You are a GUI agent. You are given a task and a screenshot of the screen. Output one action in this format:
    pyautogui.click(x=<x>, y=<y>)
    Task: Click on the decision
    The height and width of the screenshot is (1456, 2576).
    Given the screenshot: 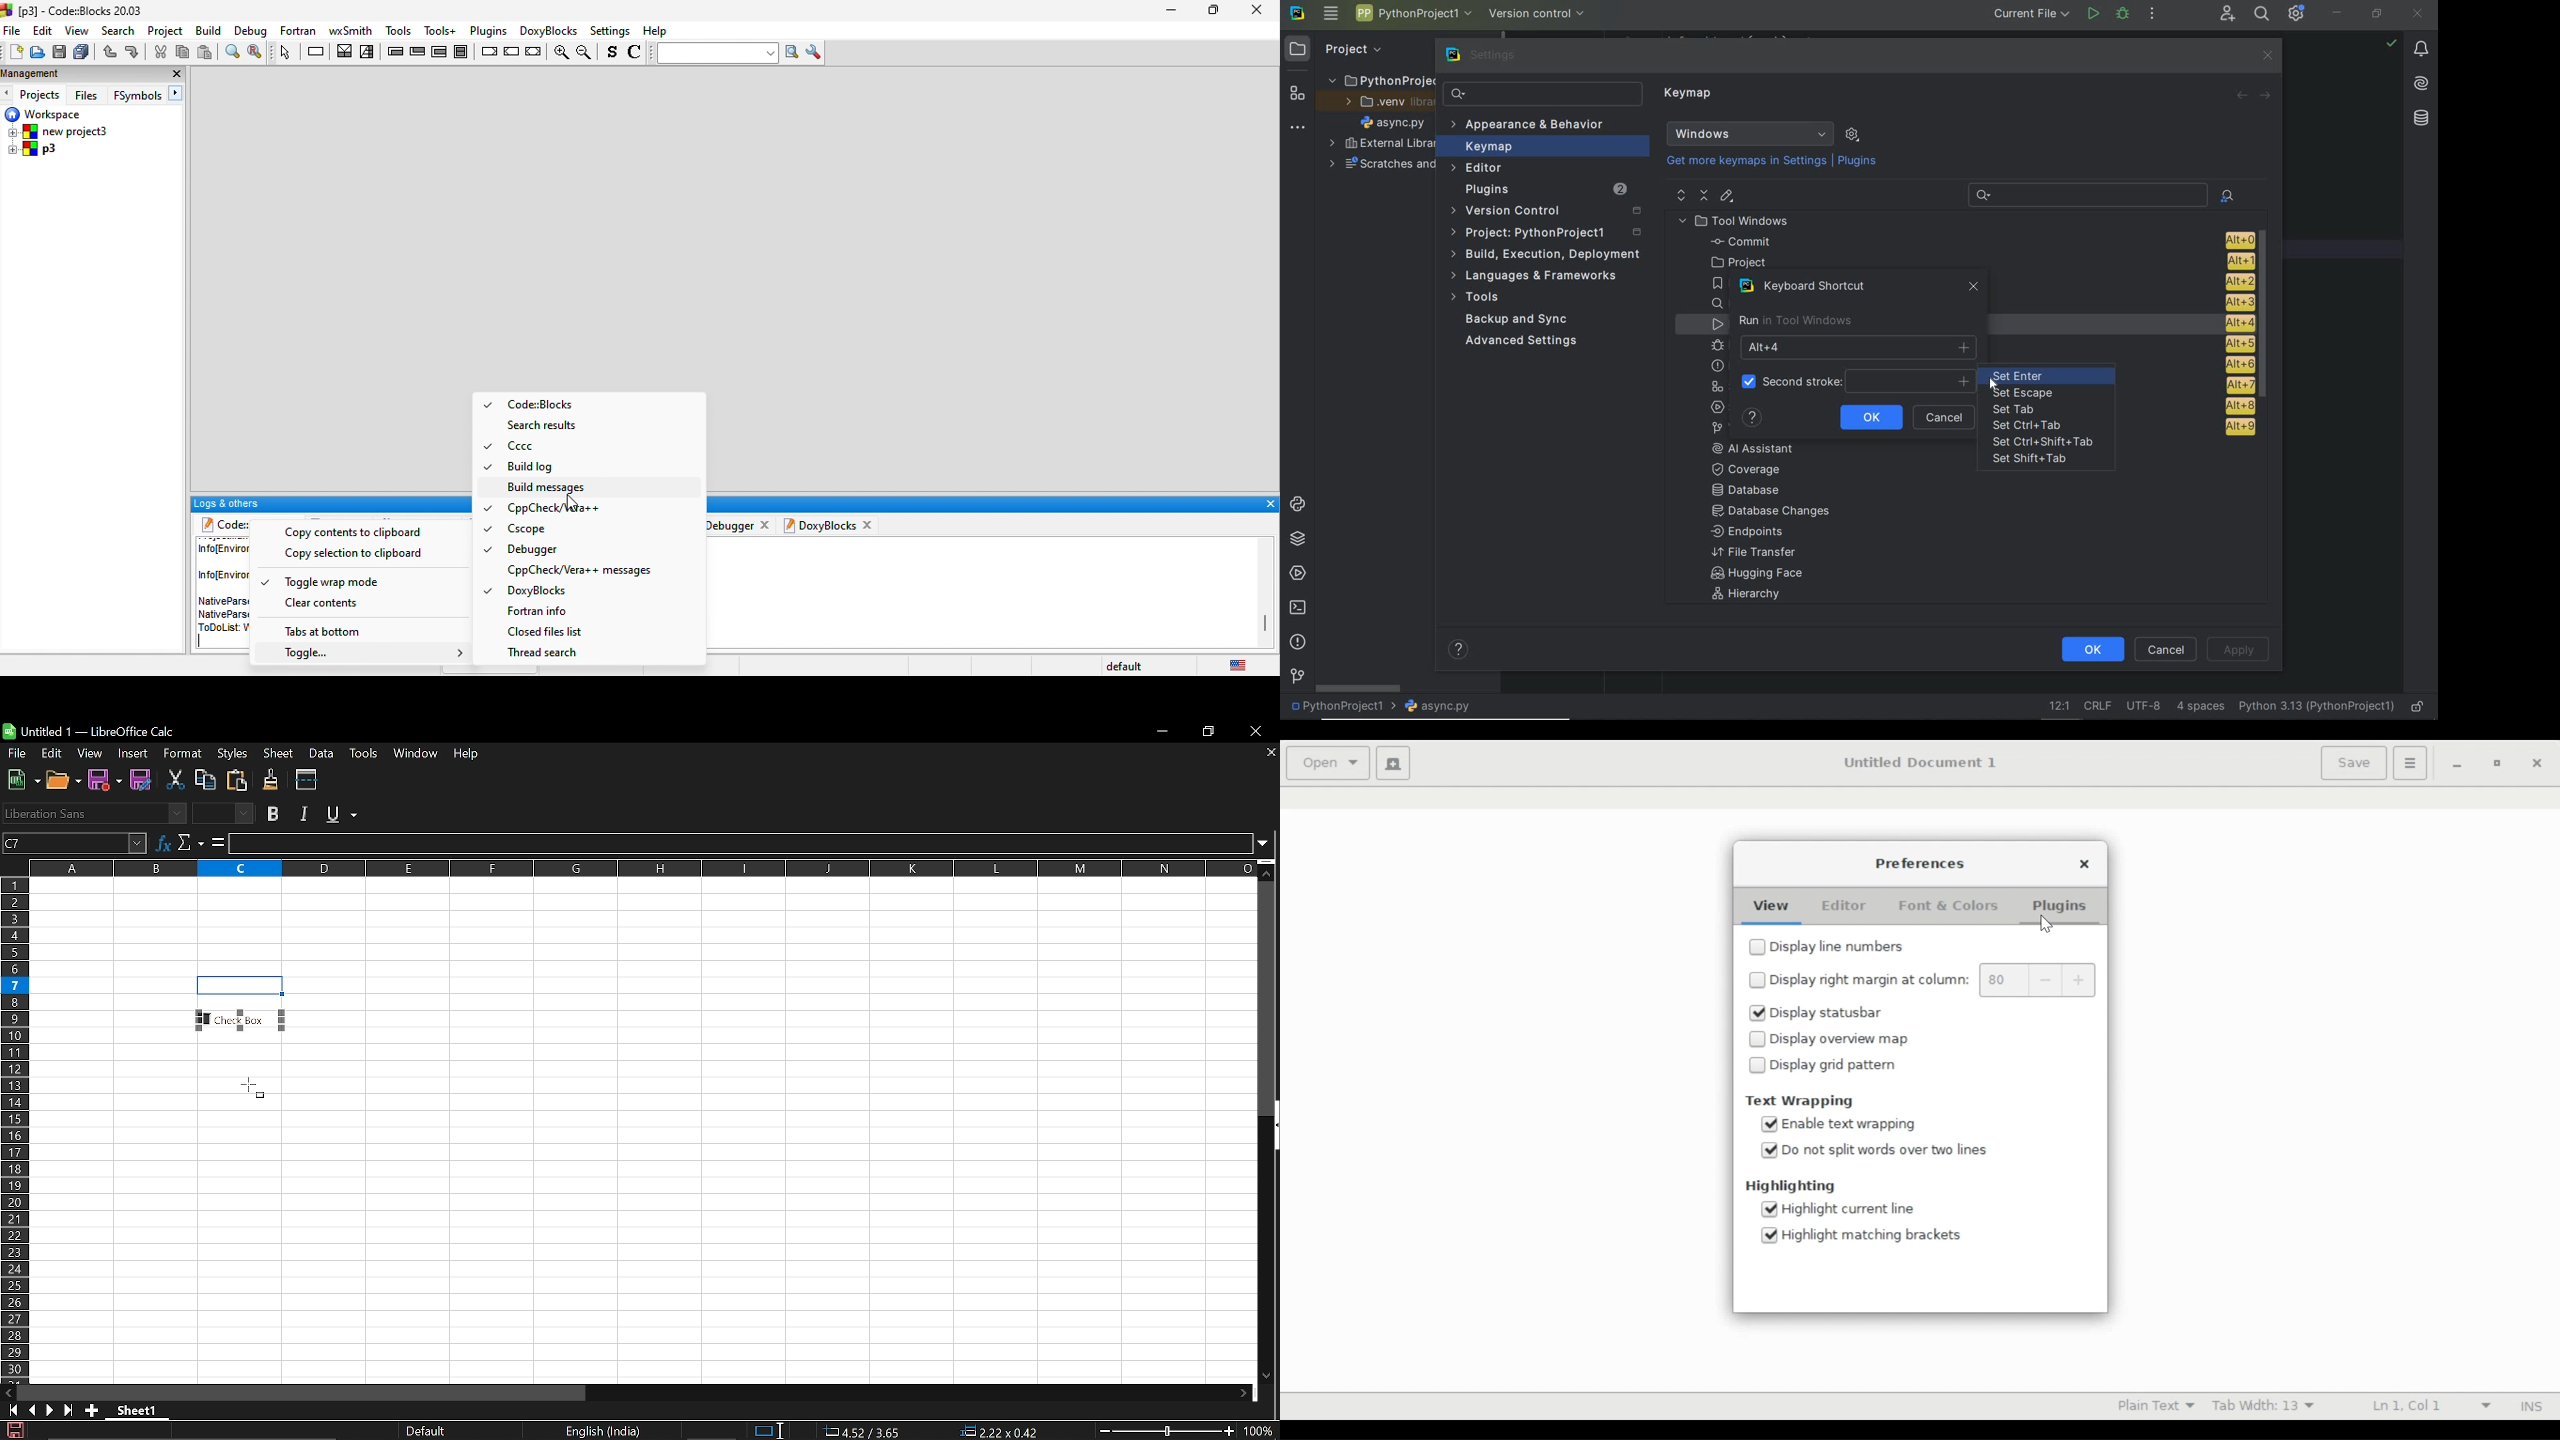 What is the action you would take?
    pyautogui.click(x=345, y=51)
    